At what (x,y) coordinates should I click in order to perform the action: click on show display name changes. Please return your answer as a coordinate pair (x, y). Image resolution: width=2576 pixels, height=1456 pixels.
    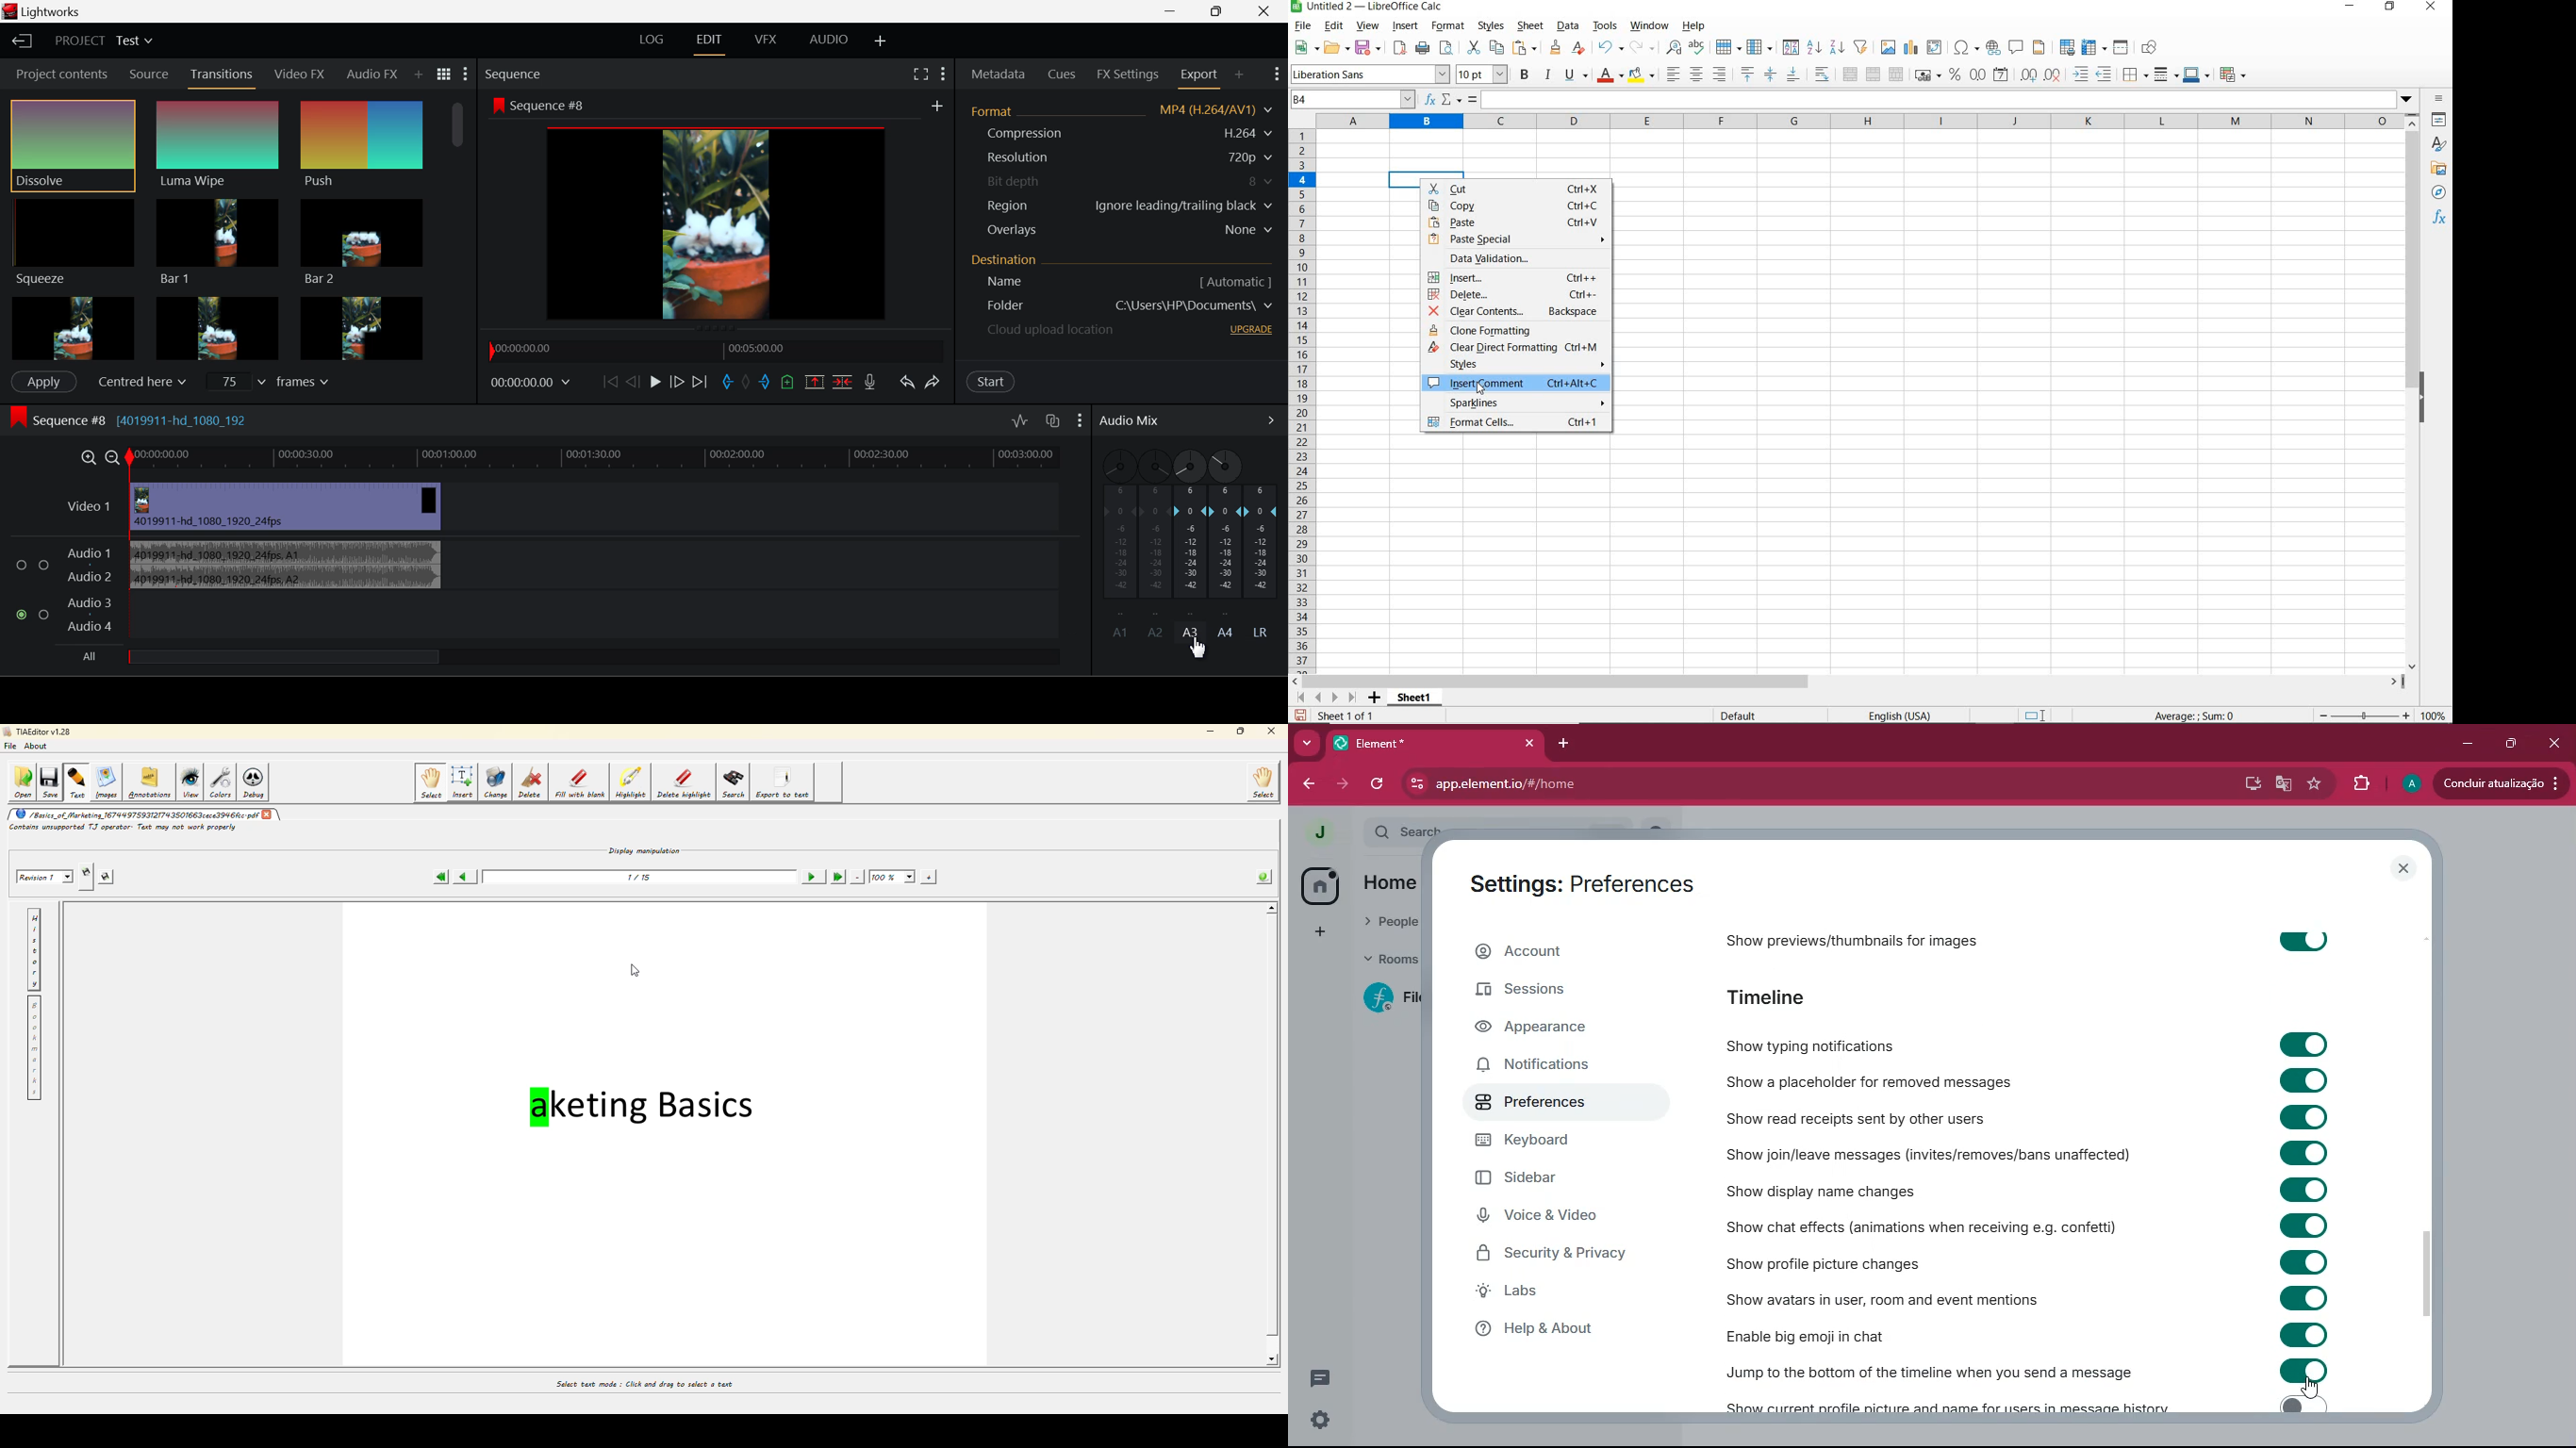
    Looking at the image, I should click on (1830, 1190).